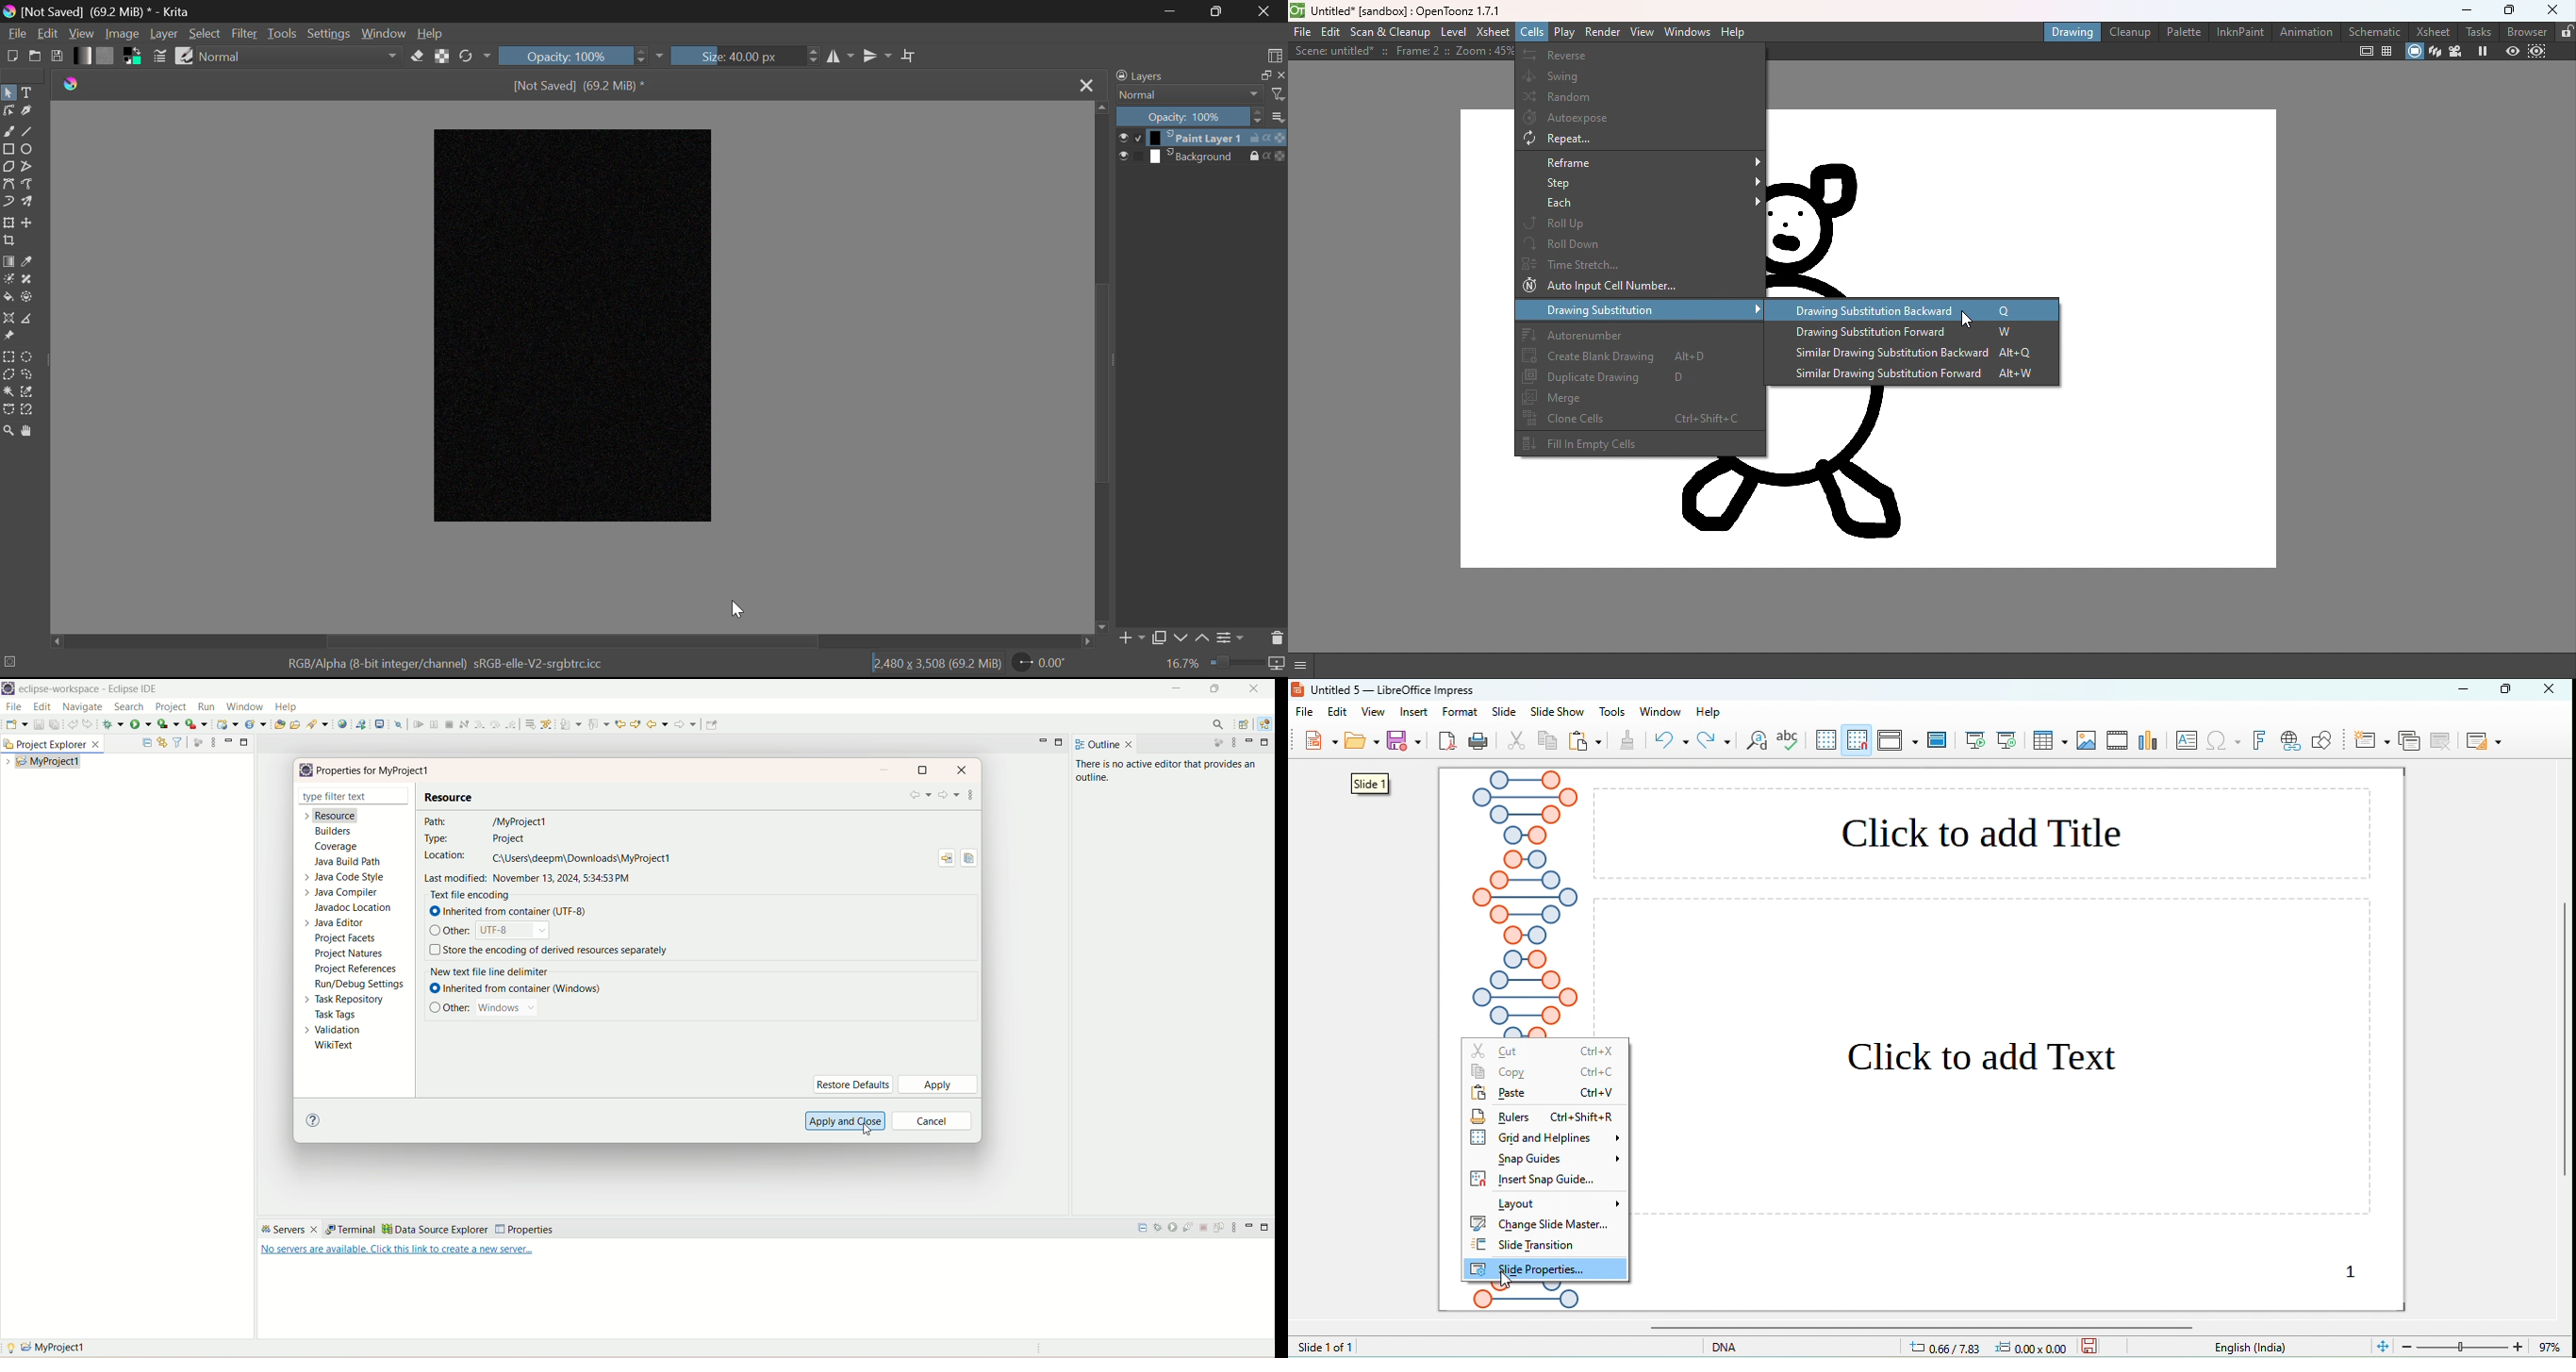  Describe the element at coordinates (1543, 1179) in the screenshot. I see `insert snap guides` at that location.